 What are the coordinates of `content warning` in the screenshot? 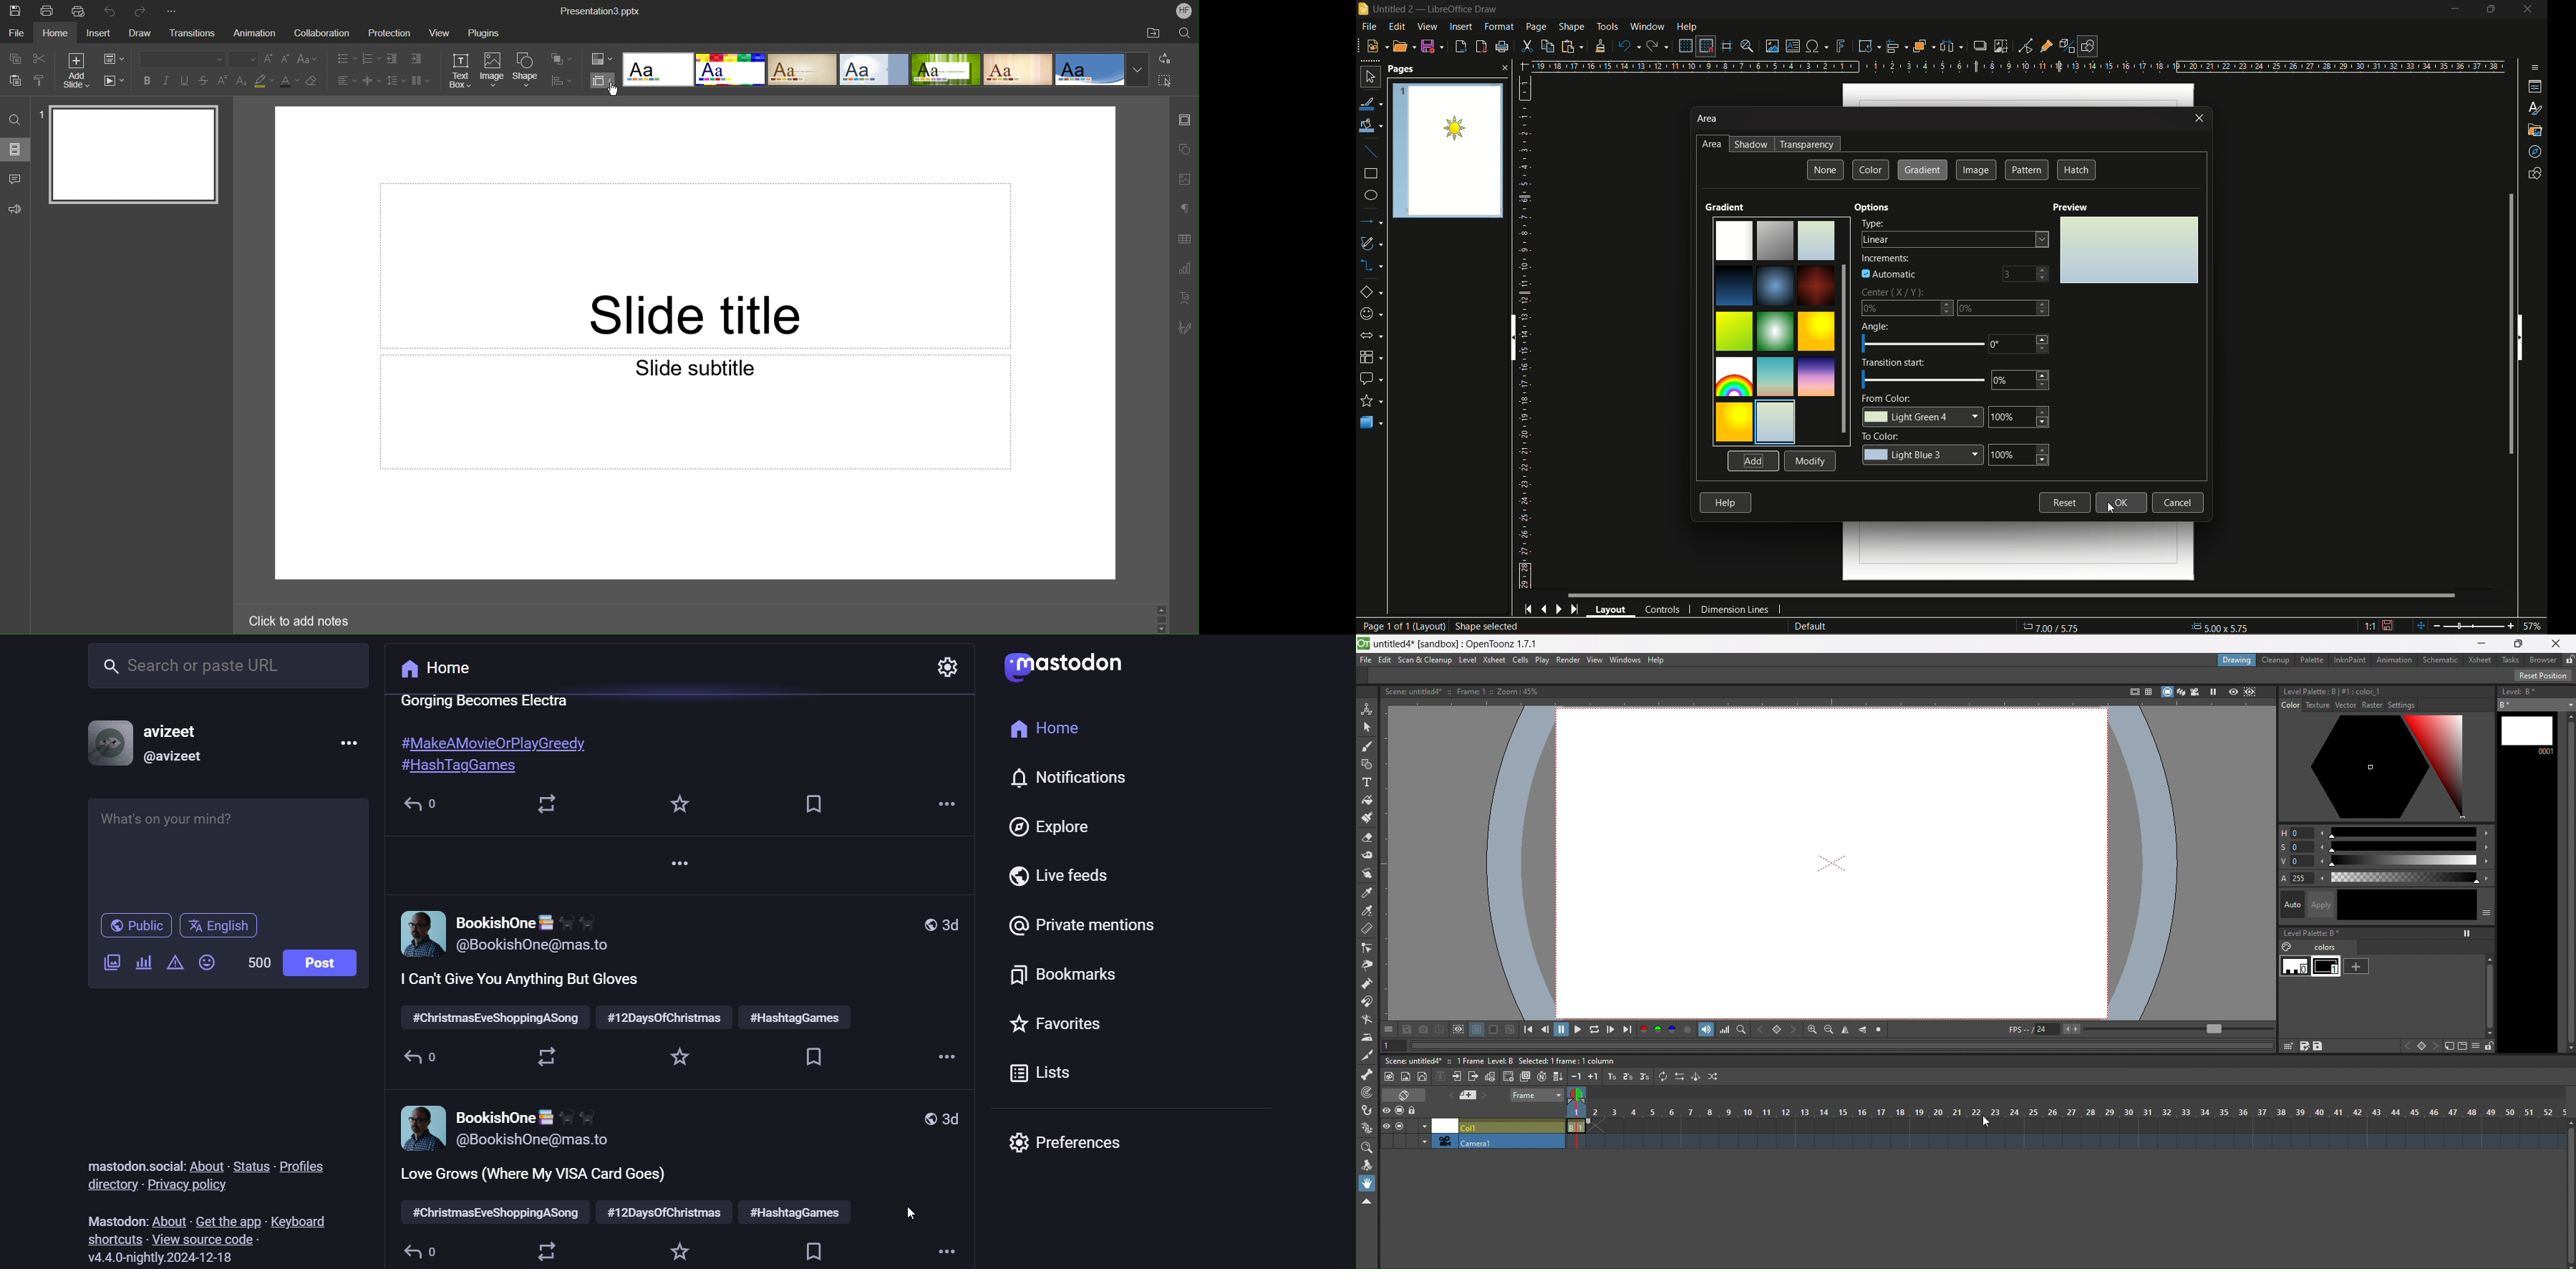 It's located at (172, 962).